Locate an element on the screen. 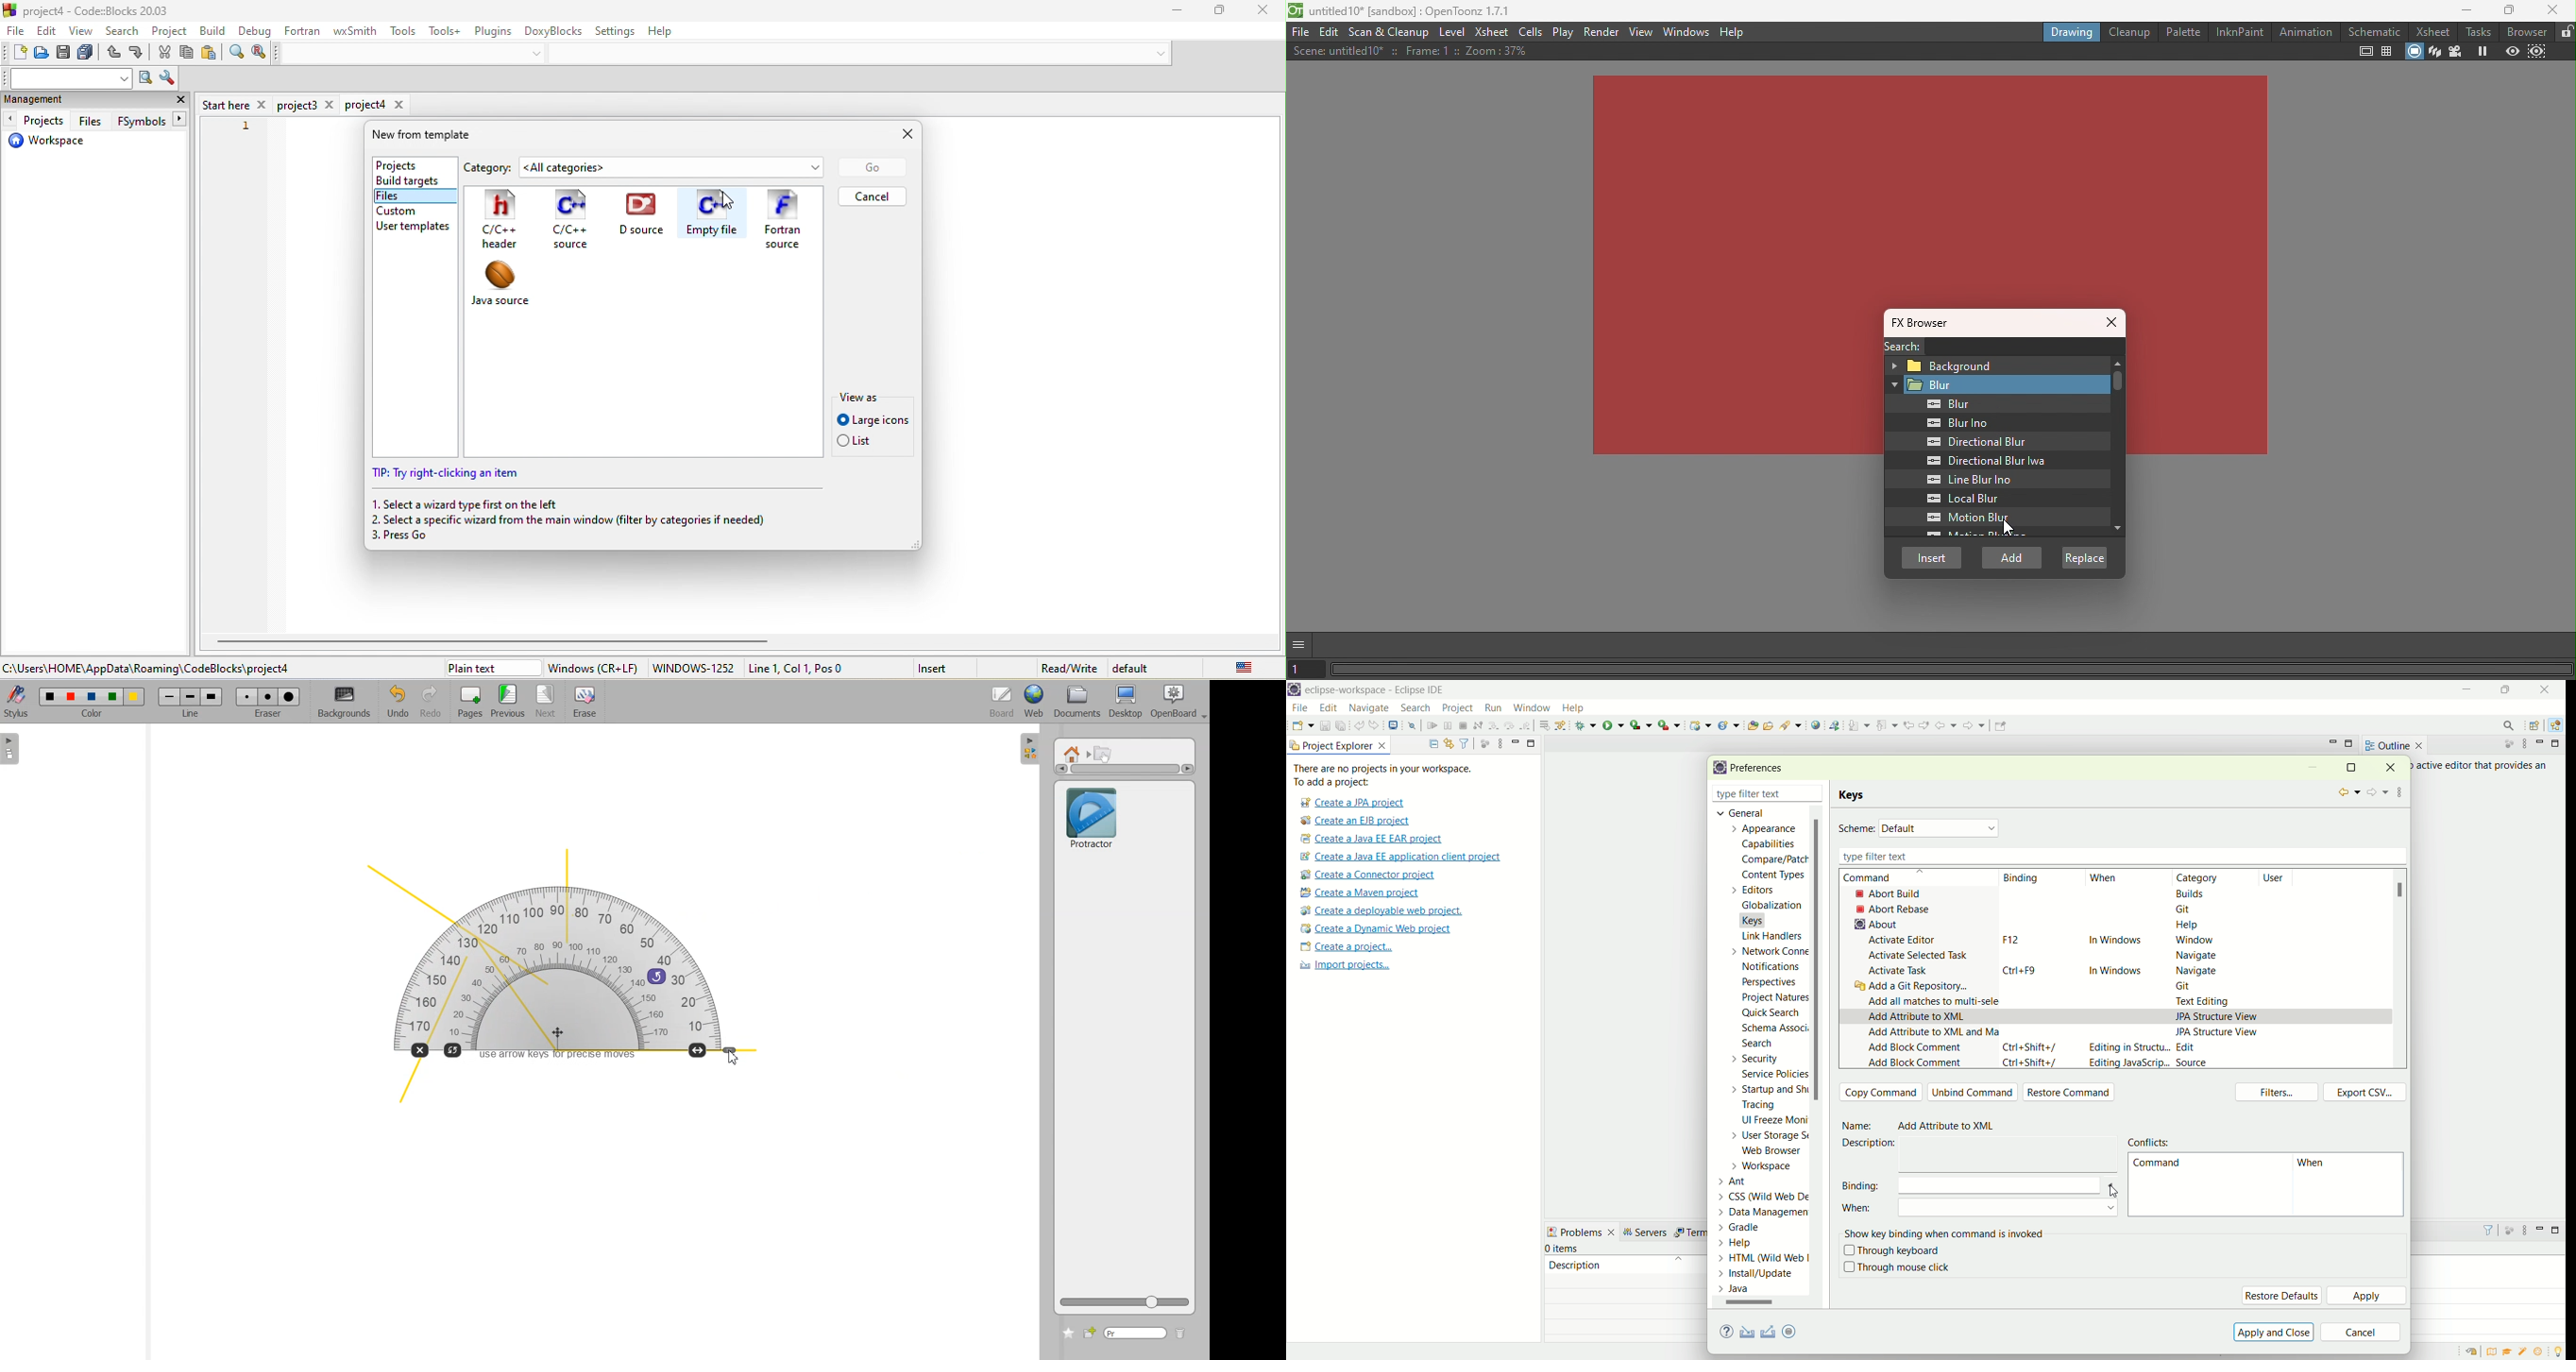 The image size is (2576, 1372). Gradle is located at coordinates (1752, 1226).